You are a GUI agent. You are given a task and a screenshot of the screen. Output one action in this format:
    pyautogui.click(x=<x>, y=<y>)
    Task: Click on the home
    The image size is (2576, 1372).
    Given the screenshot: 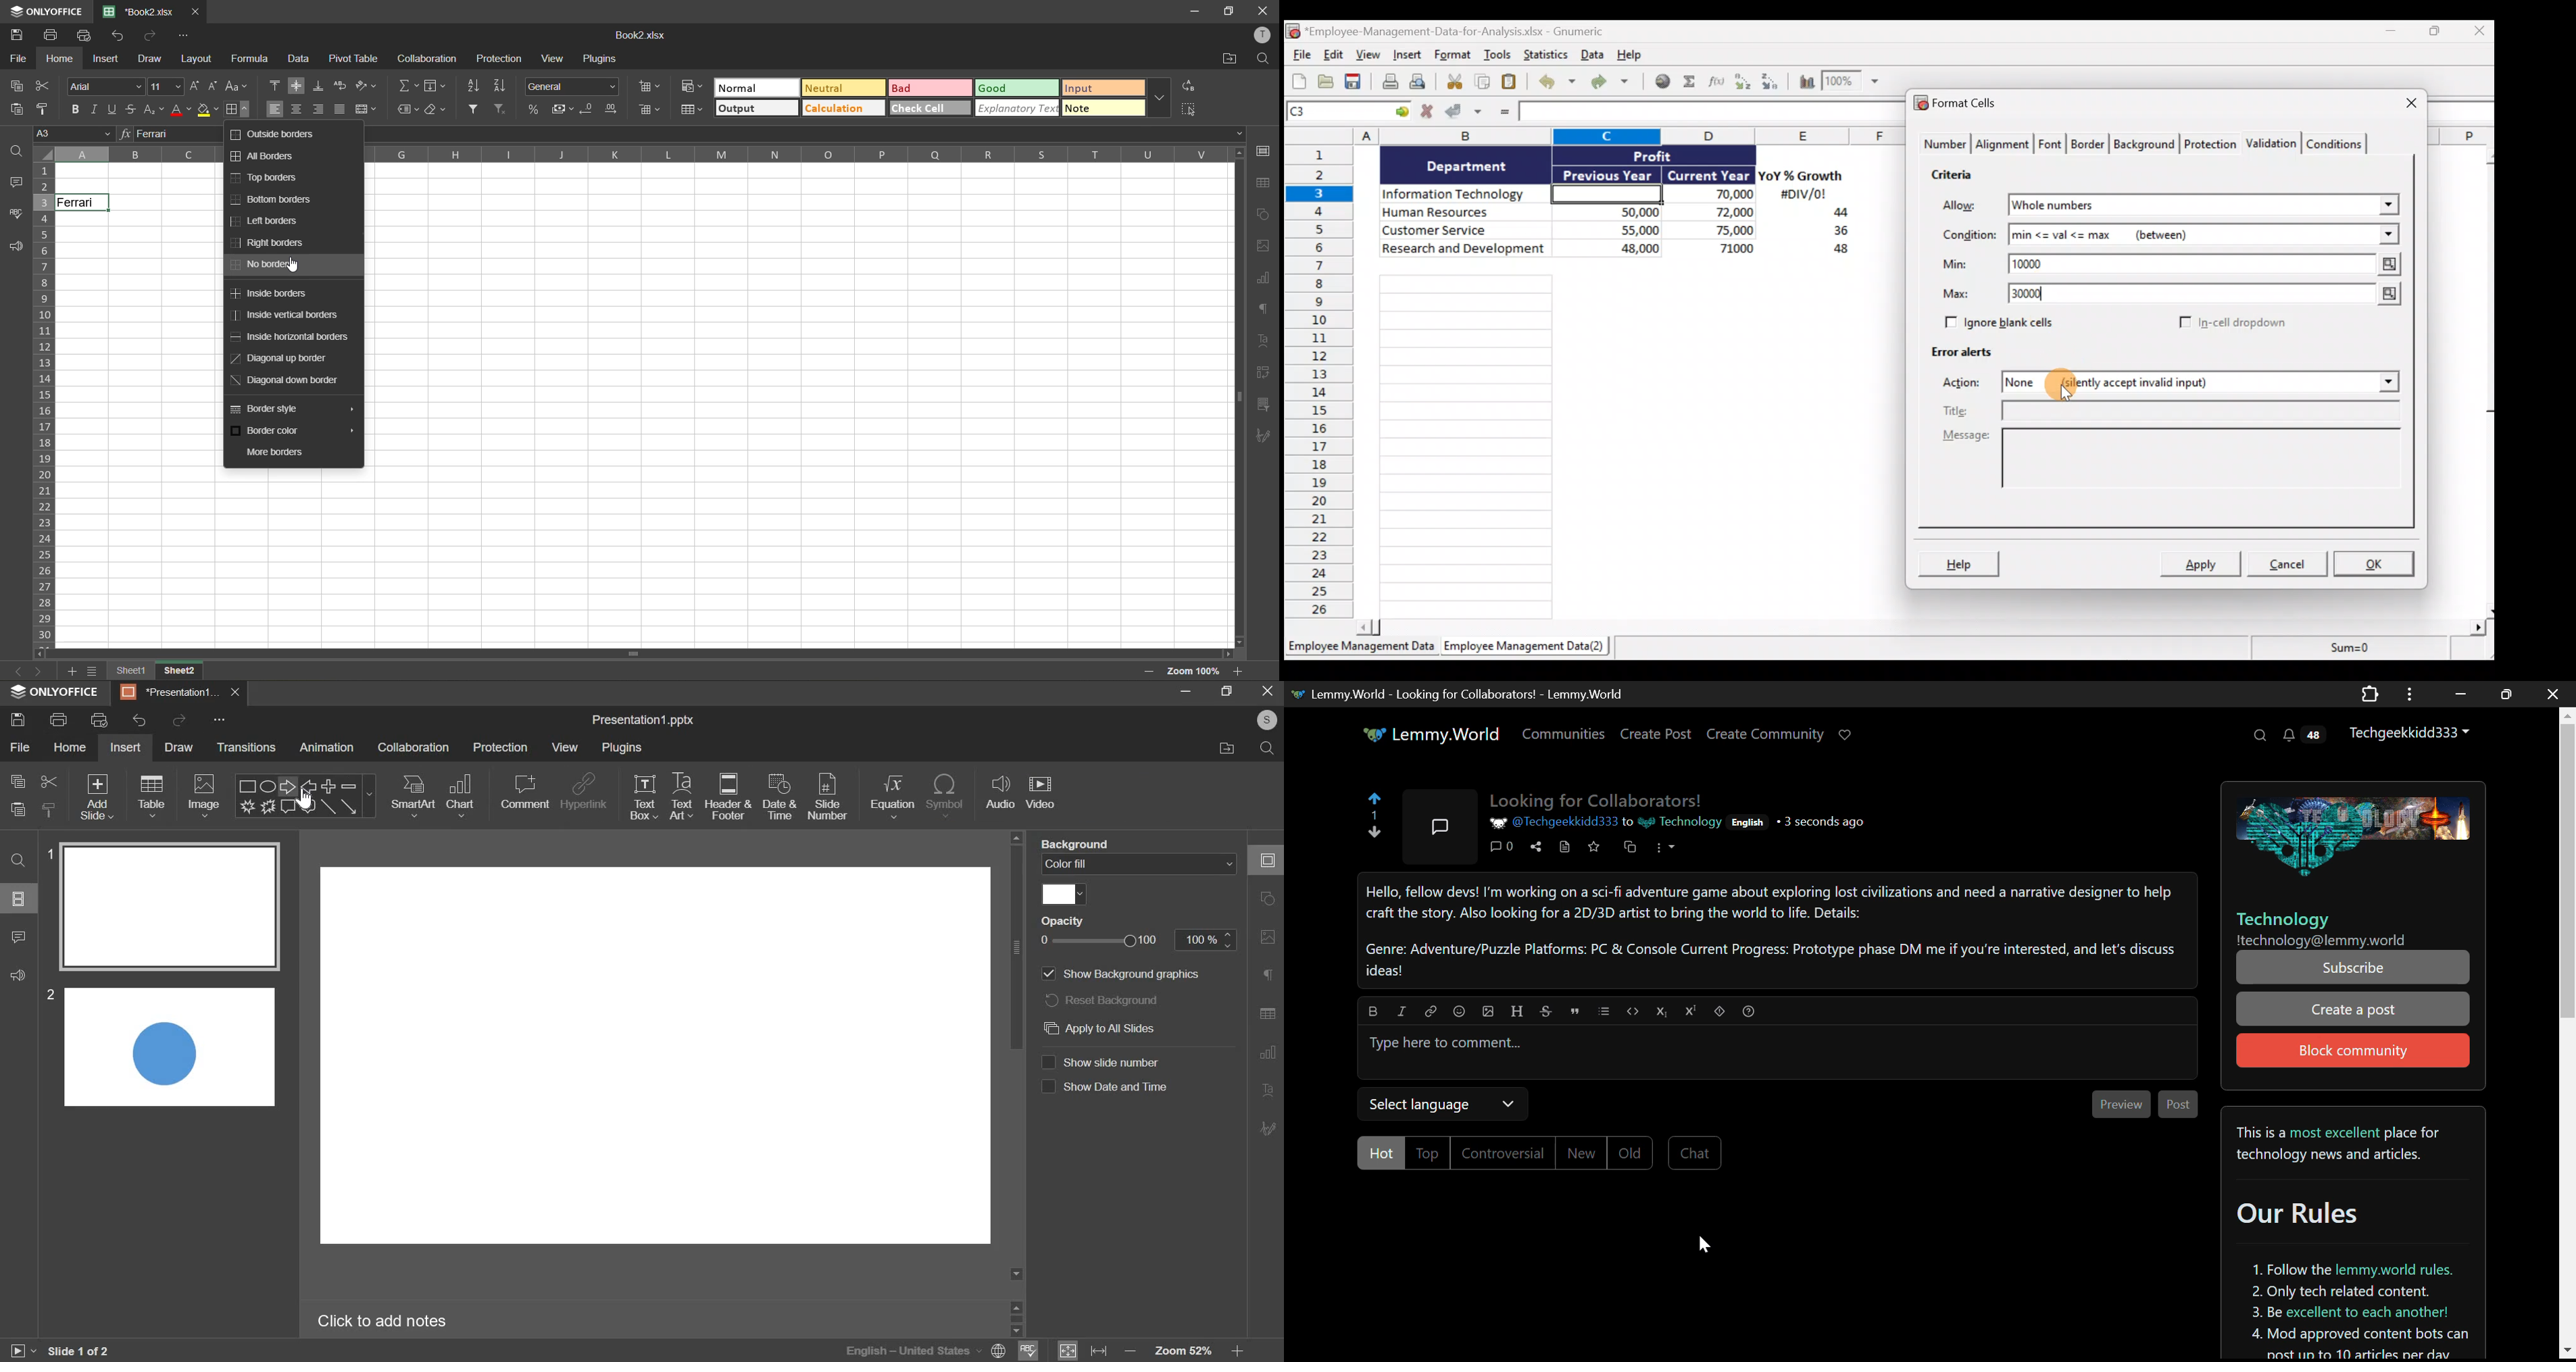 What is the action you would take?
    pyautogui.click(x=61, y=59)
    